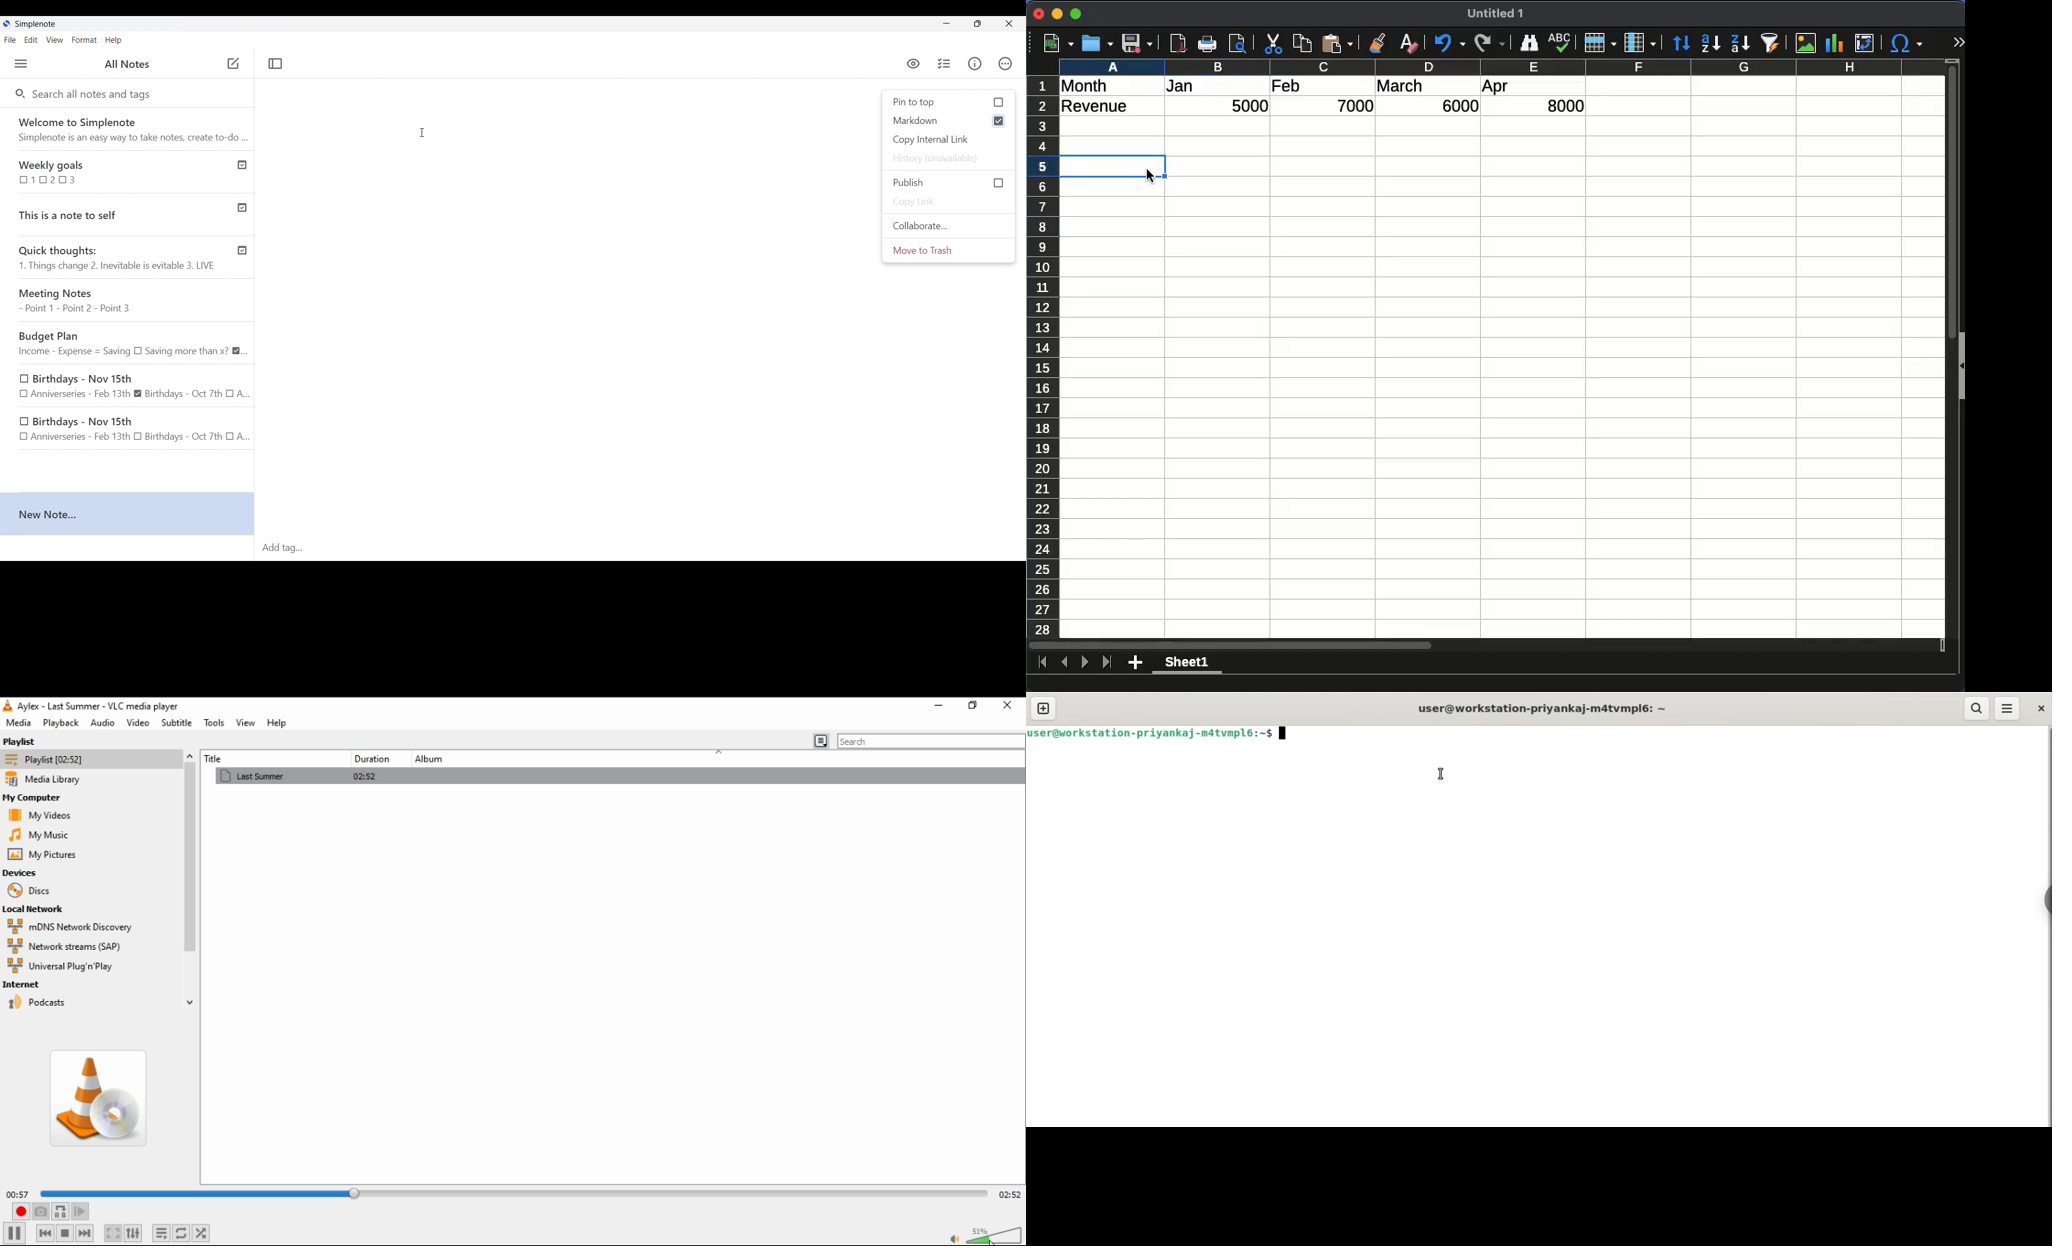  I want to click on 6000, so click(1457, 105).